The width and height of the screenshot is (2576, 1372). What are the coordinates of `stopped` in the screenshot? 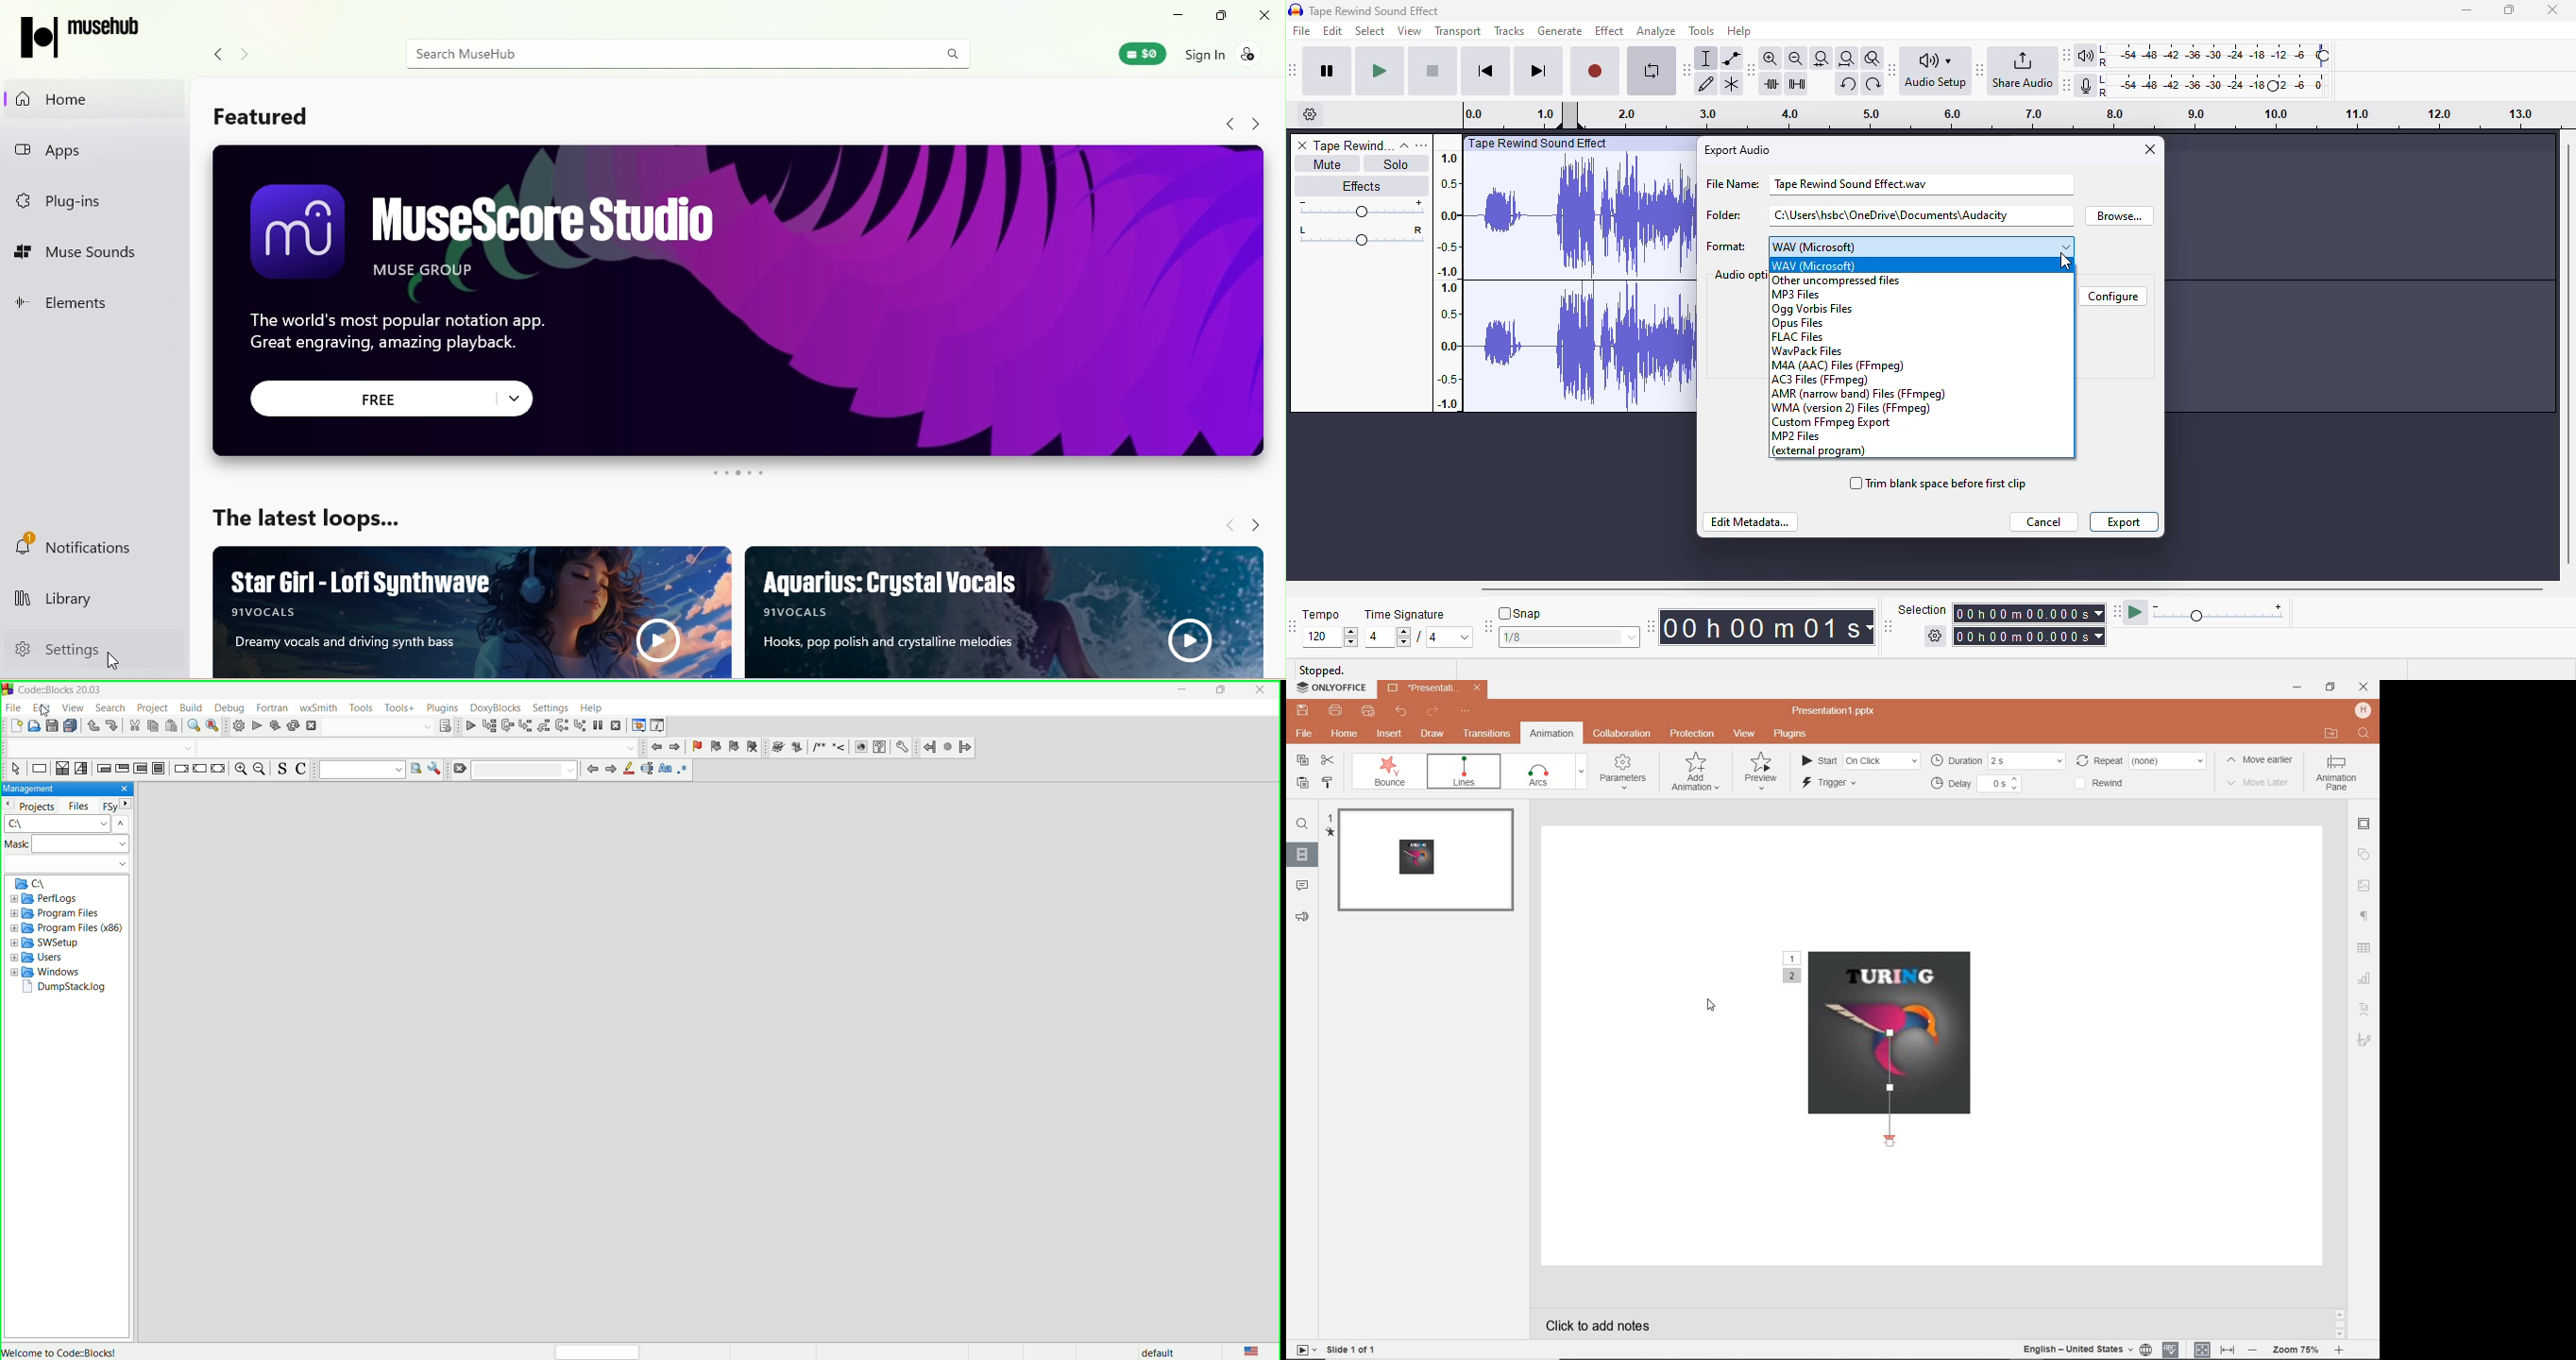 It's located at (1321, 671).